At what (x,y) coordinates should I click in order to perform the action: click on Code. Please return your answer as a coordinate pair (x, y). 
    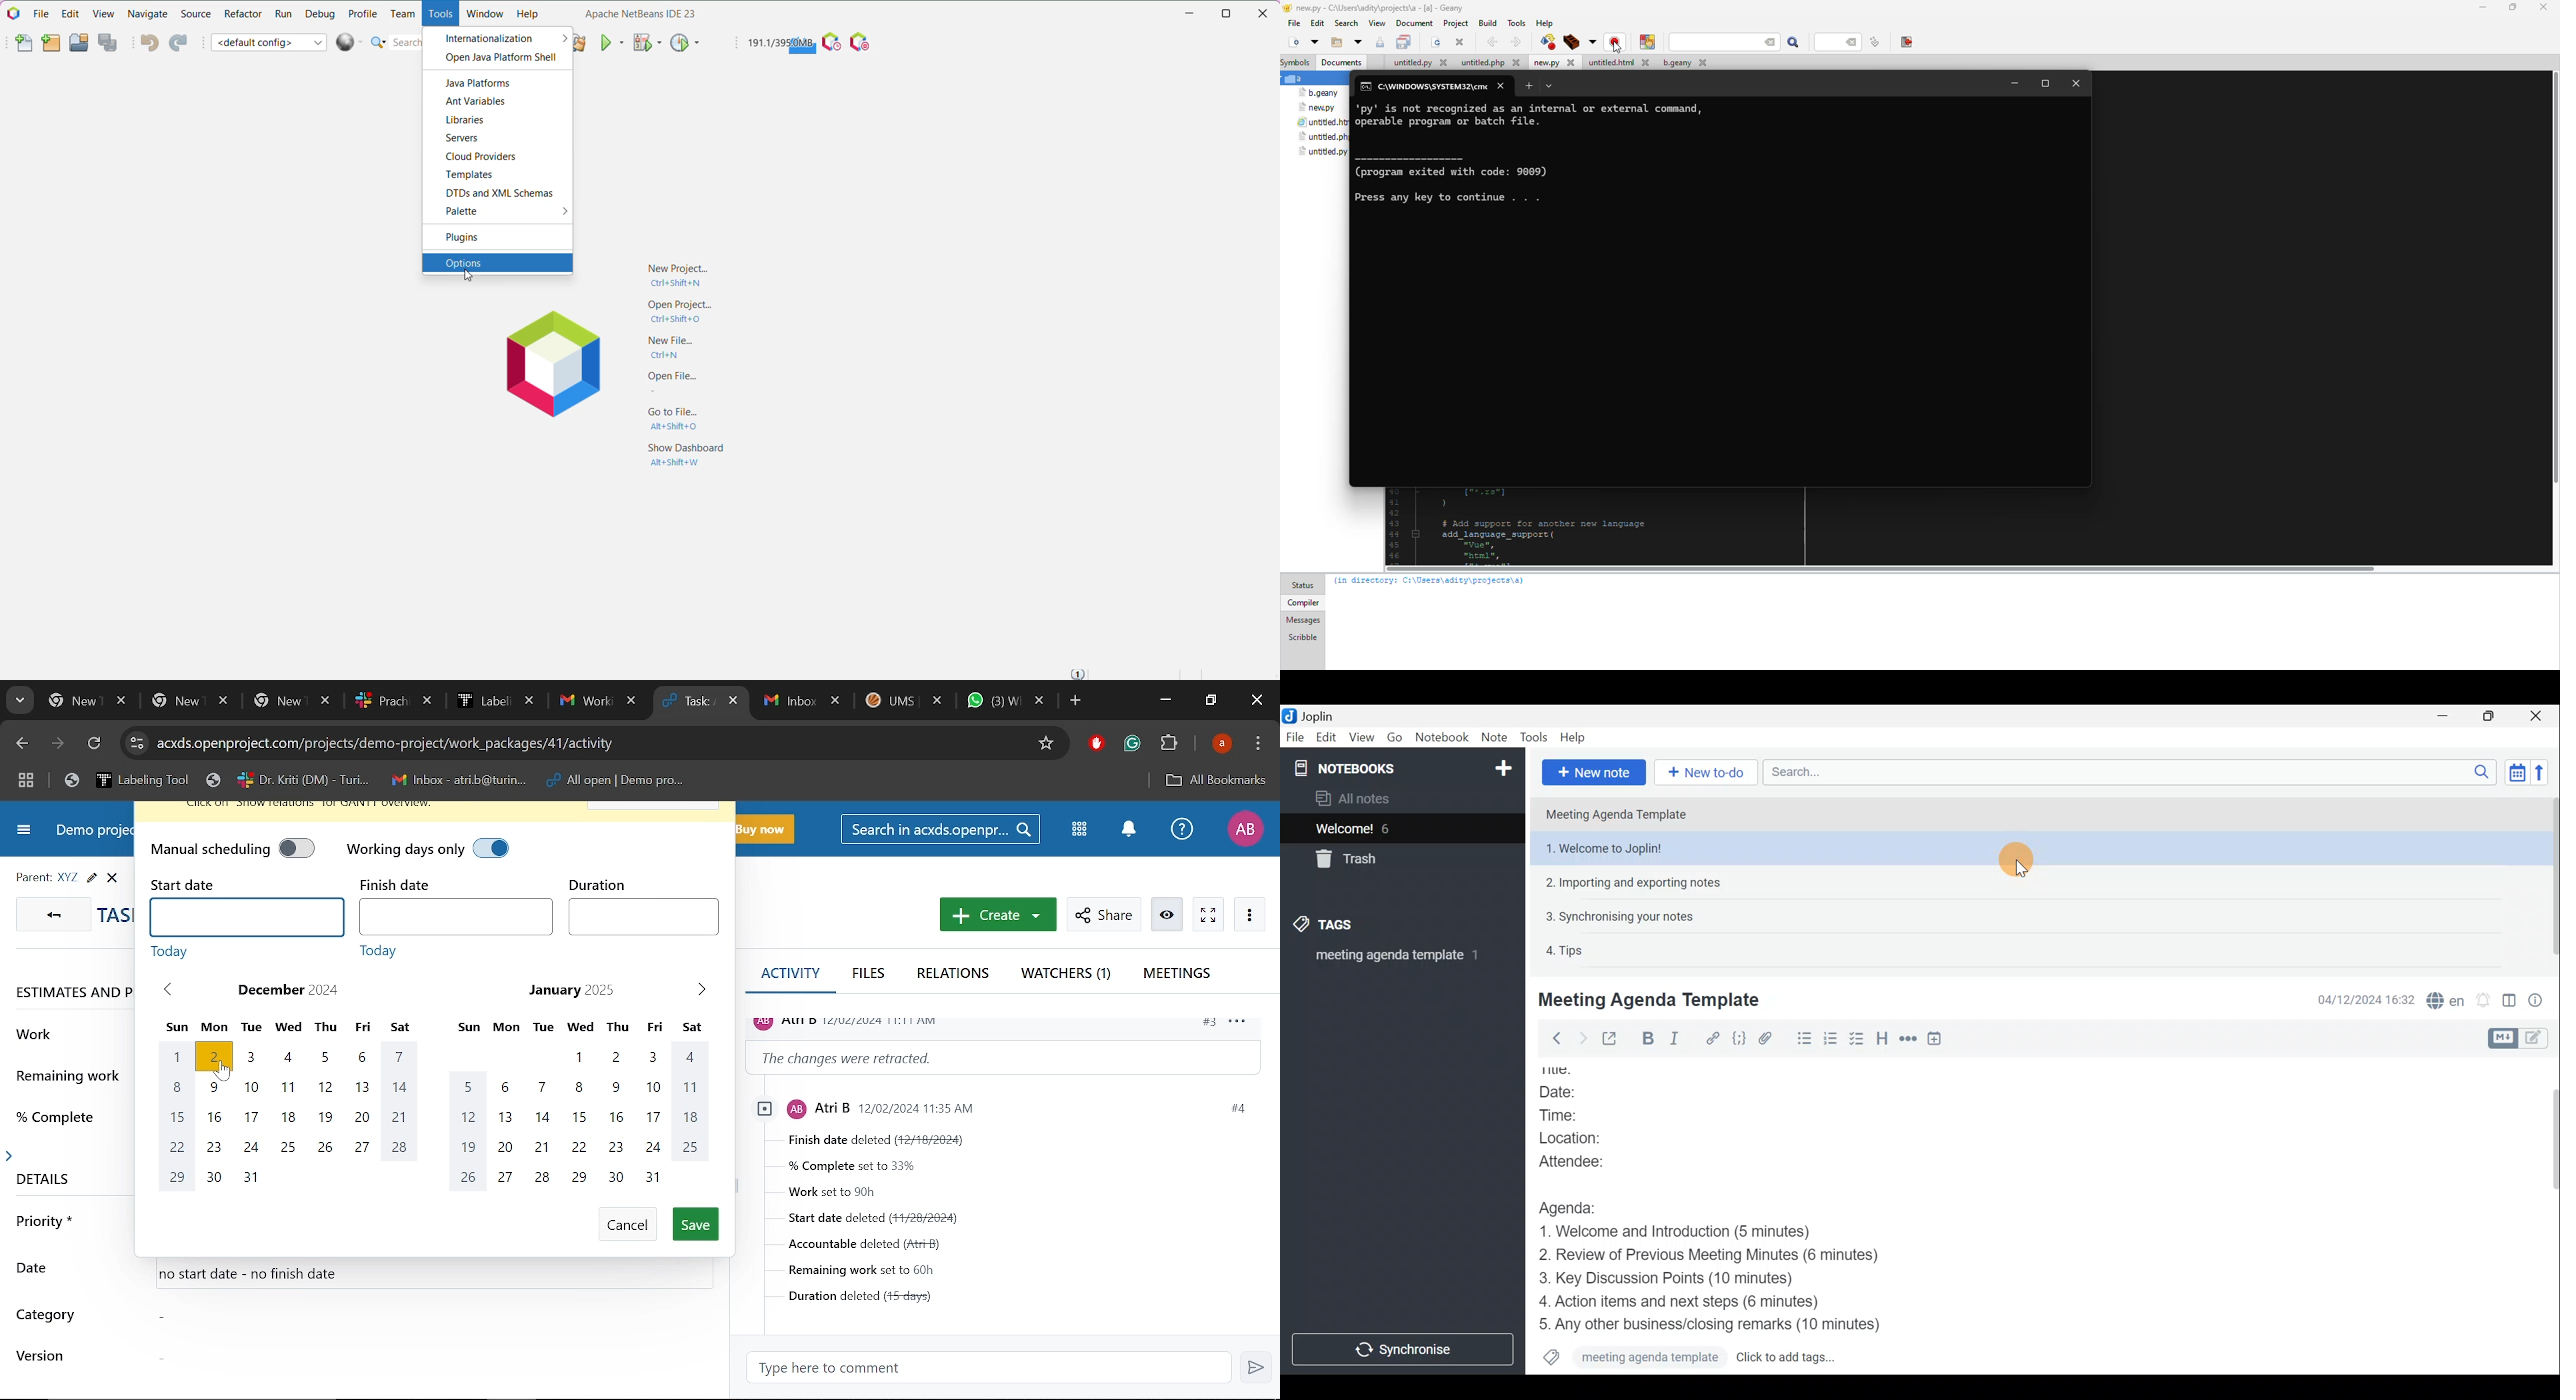
    Looking at the image, I should click on (1739, 1041).